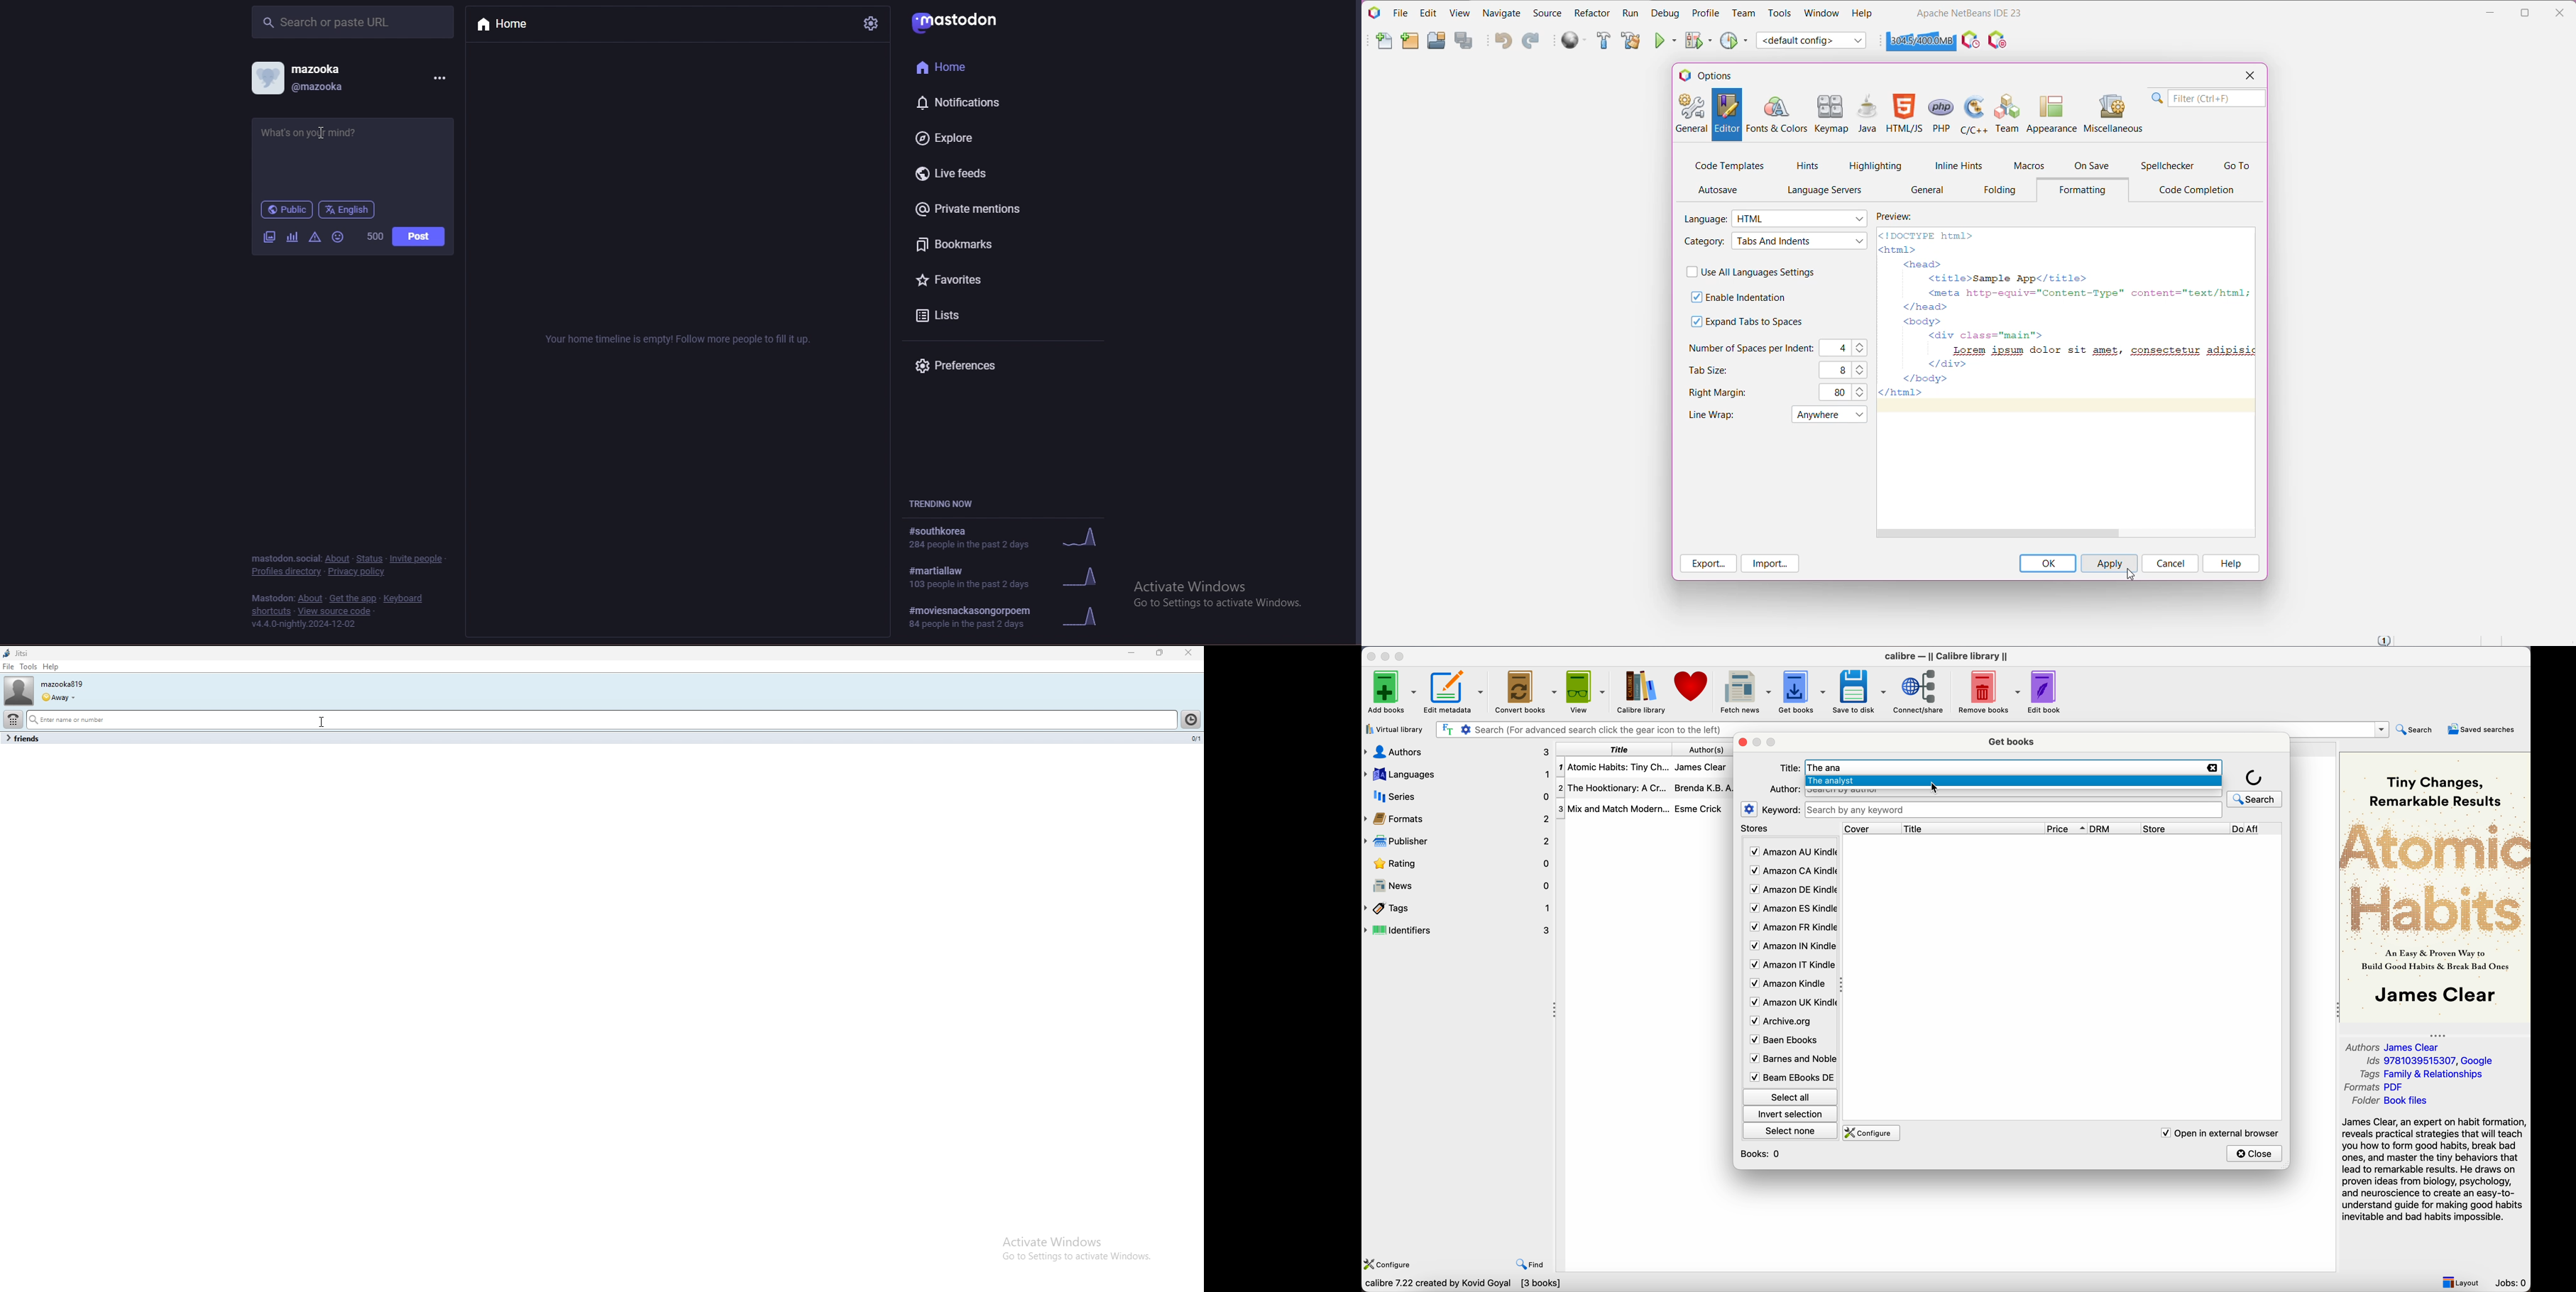 This screenshot has height=1316, width=2576. Describe the element at coordinates (403, 599) in the screenshot. I see `keyboard` at that location.